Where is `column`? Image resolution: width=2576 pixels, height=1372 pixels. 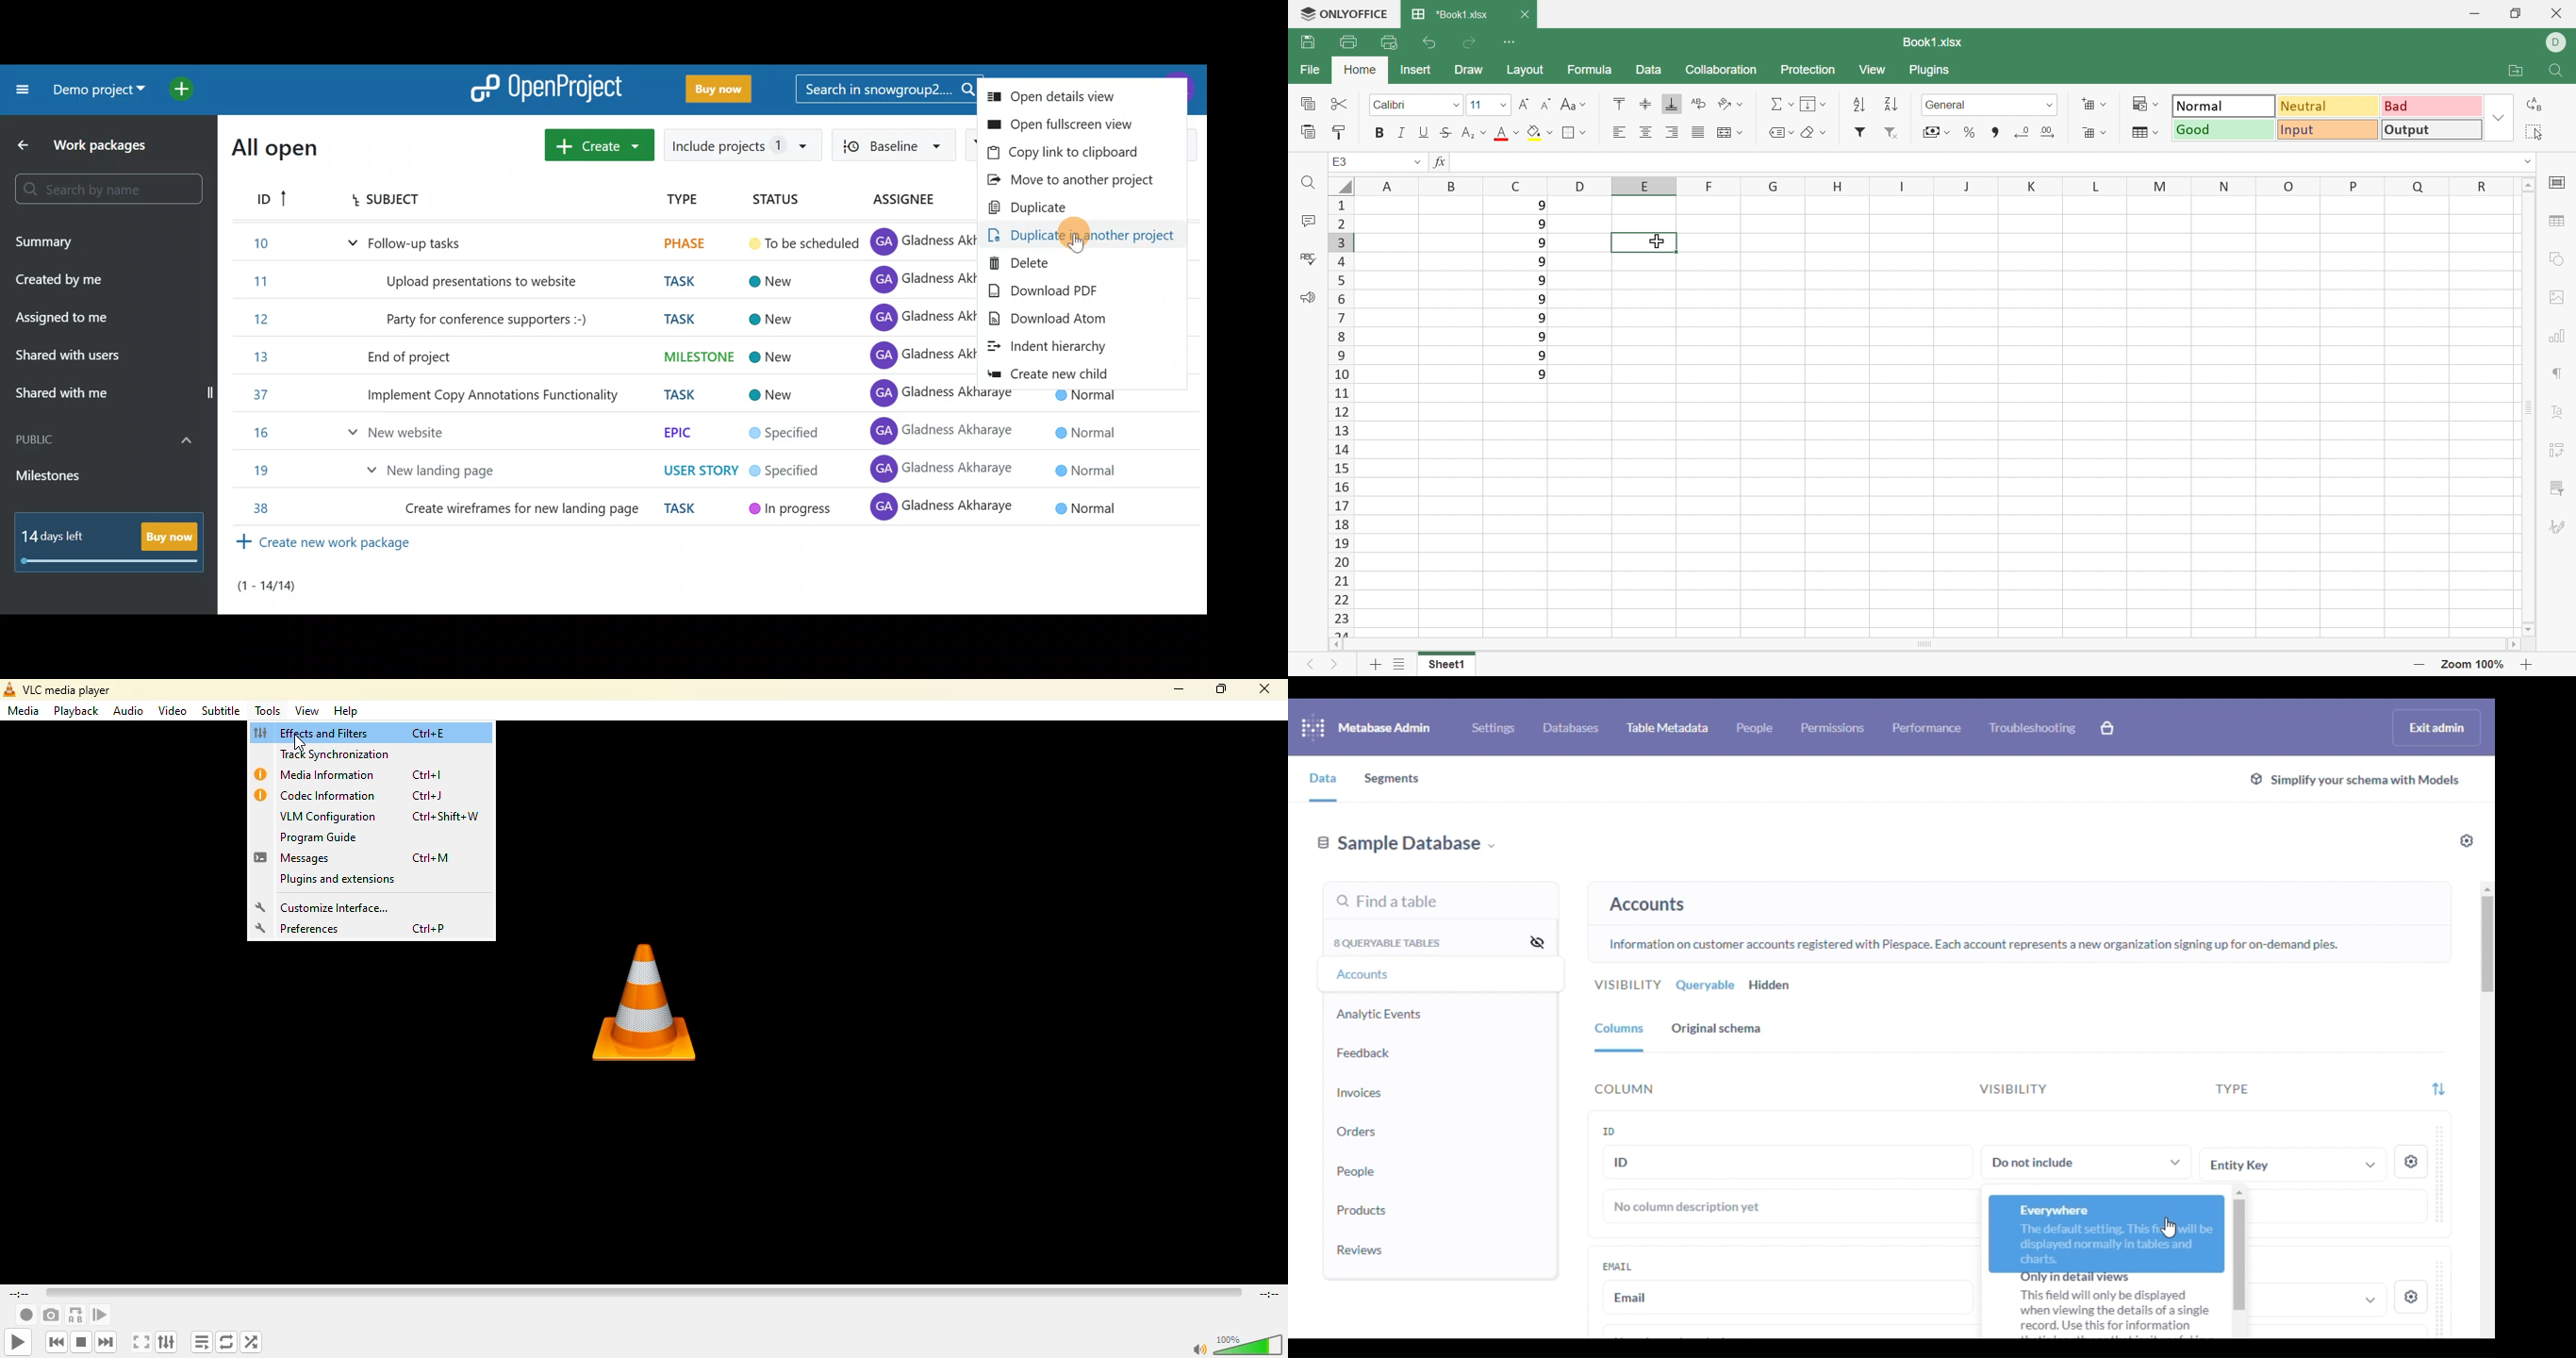 column is located at coordinates (1625, 1090).